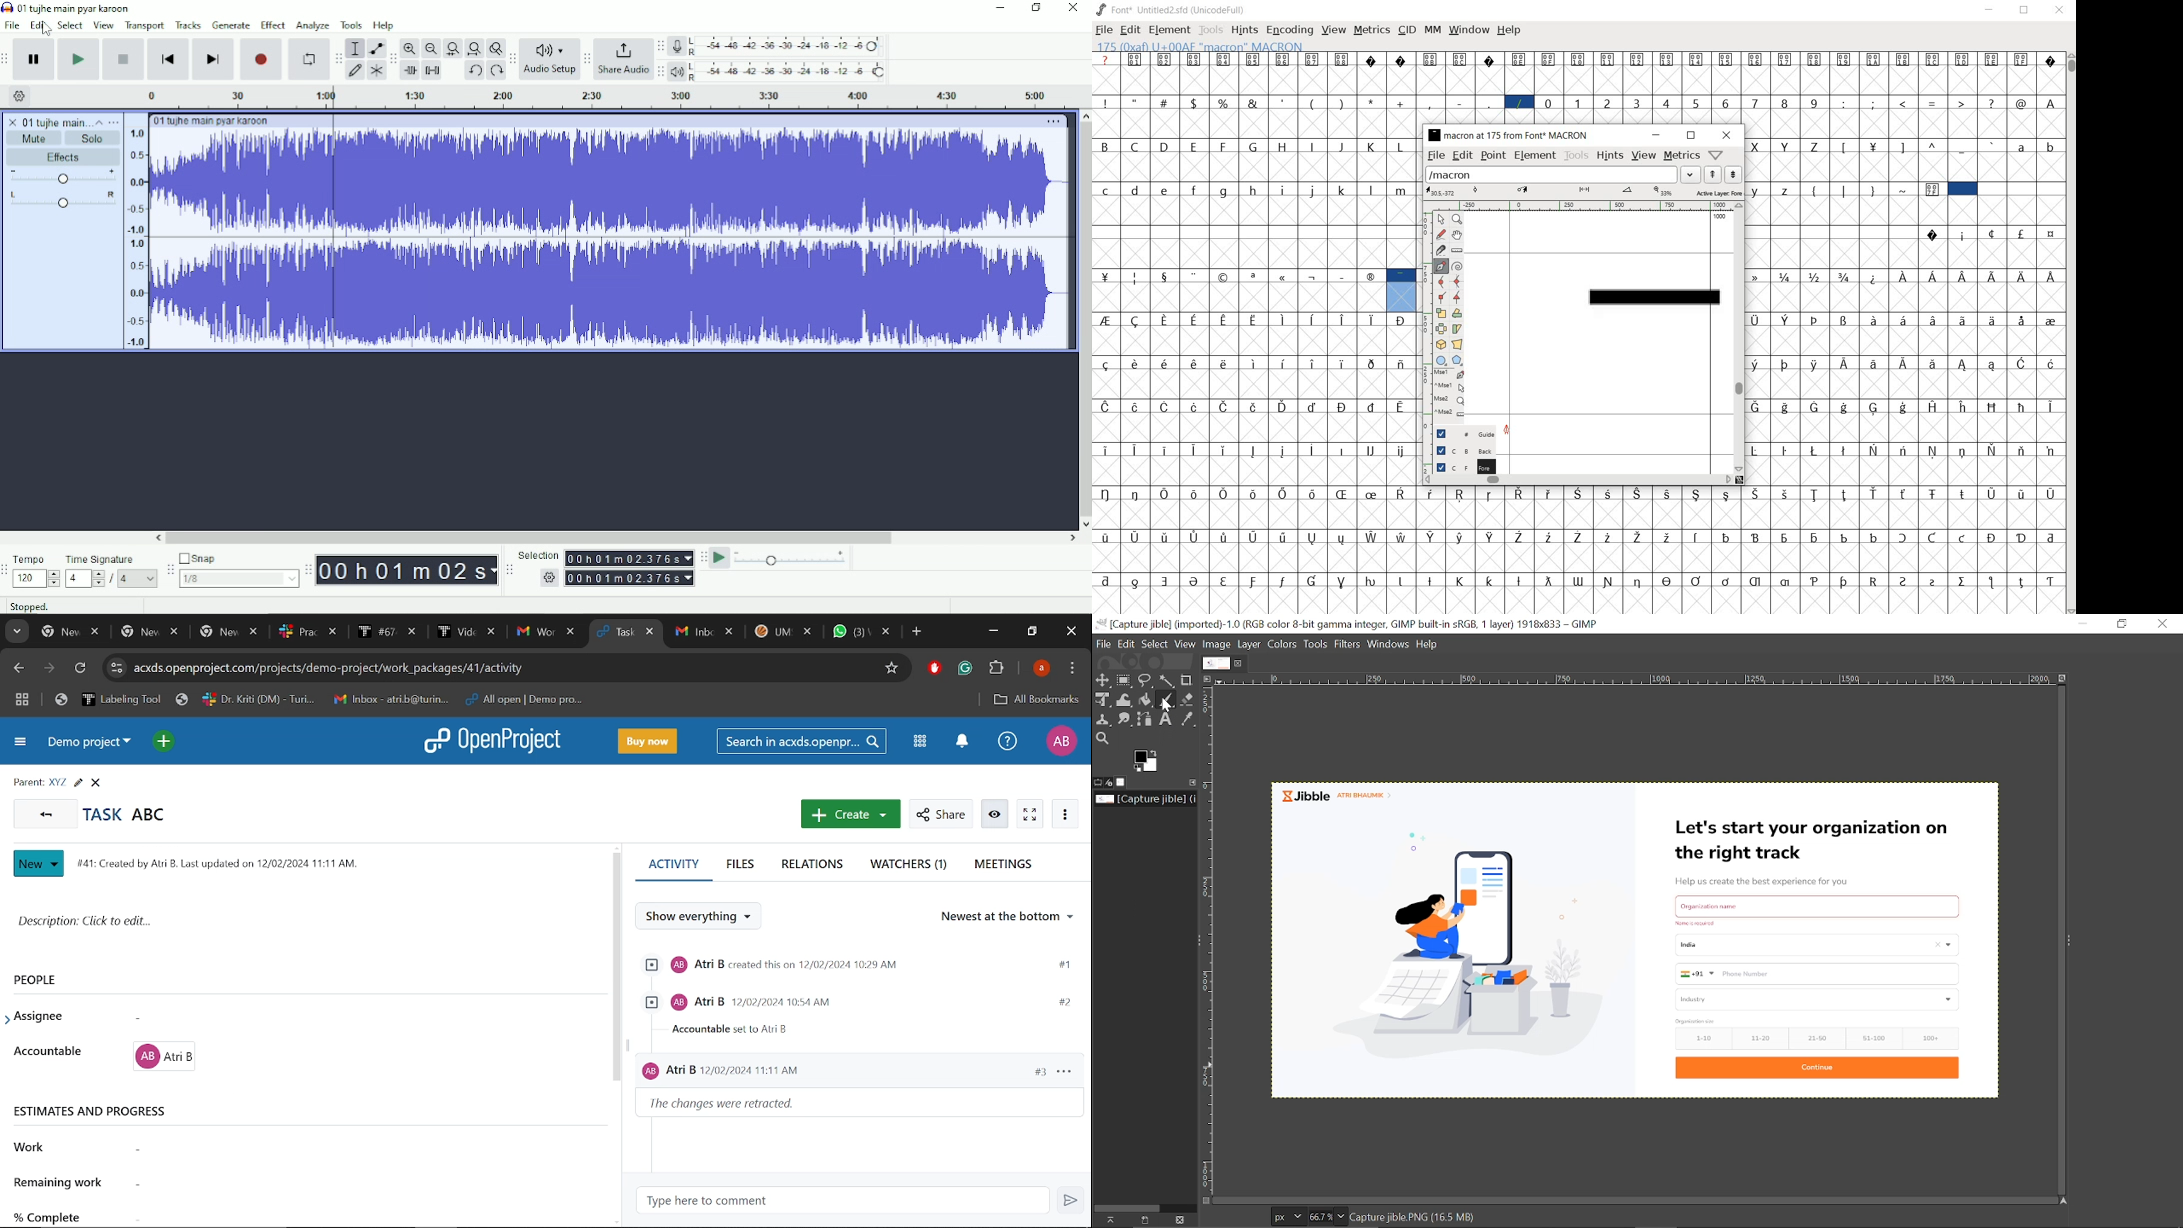 This screenshot has width=2184, height=1232. I want to click on 3, so click(1638, 103).